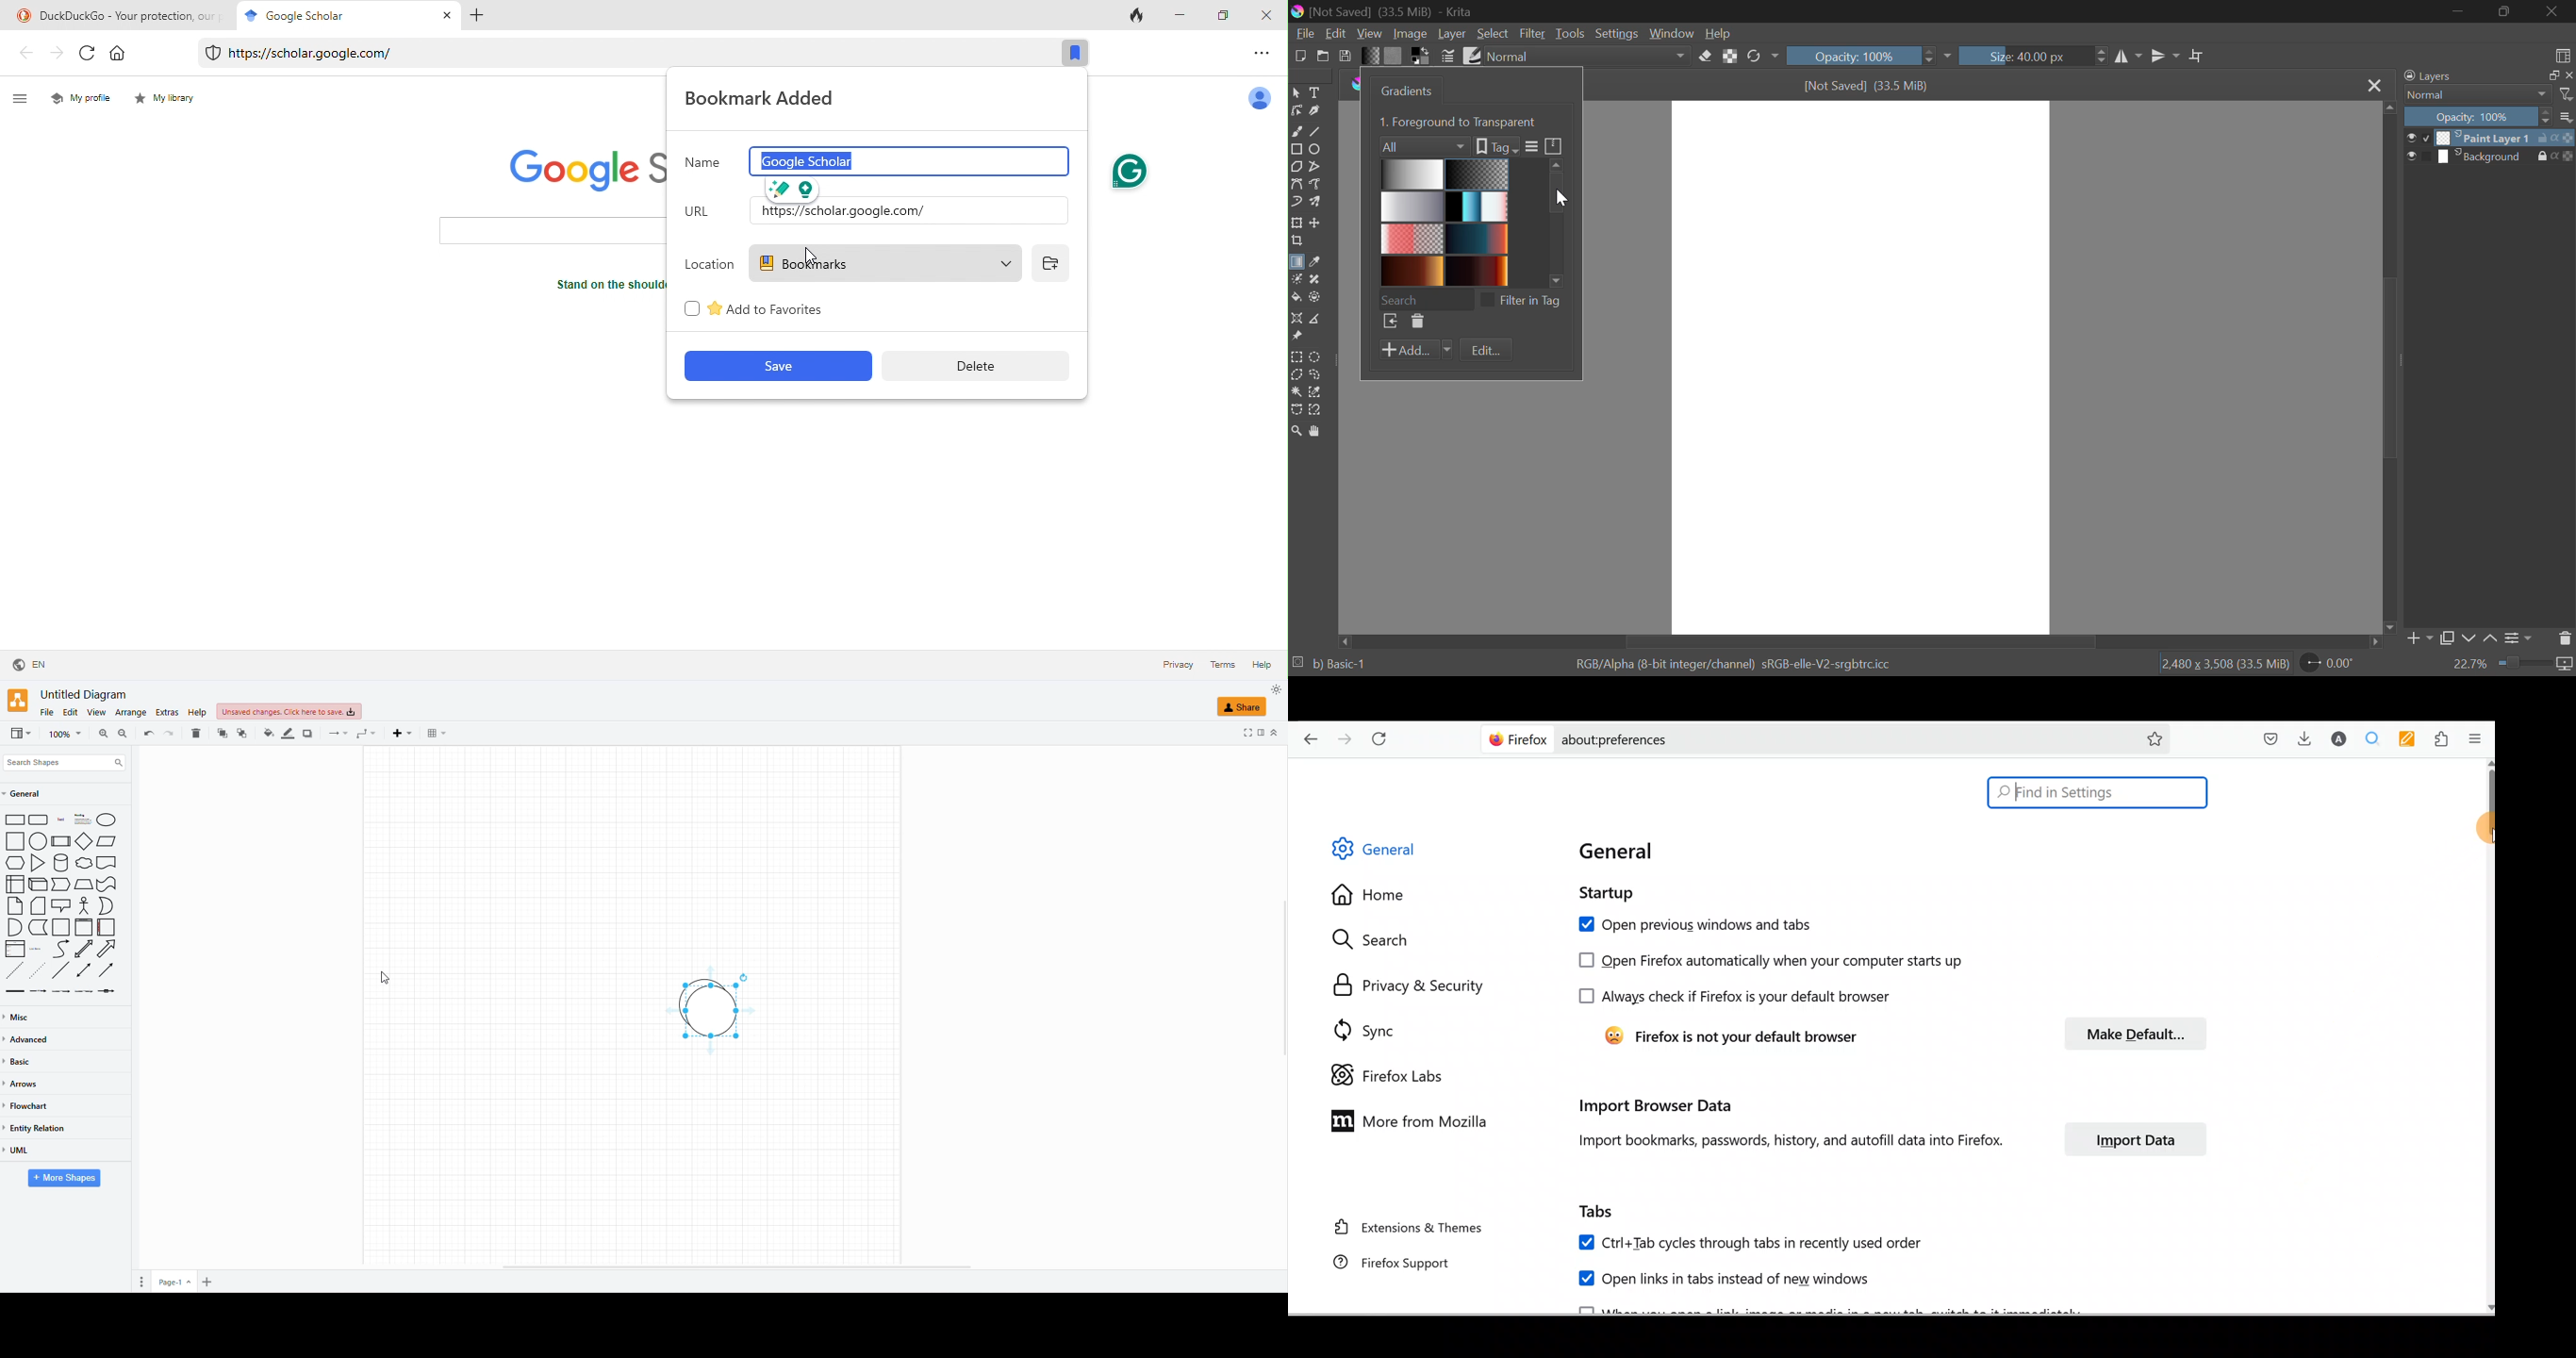 Image resolution: width=2576 pixels, height=1372 pixels. What do you see at coordinates (63, 1181) in the screenshot?
I see `MORE SHAPES` at bounding box center [63, 1181].